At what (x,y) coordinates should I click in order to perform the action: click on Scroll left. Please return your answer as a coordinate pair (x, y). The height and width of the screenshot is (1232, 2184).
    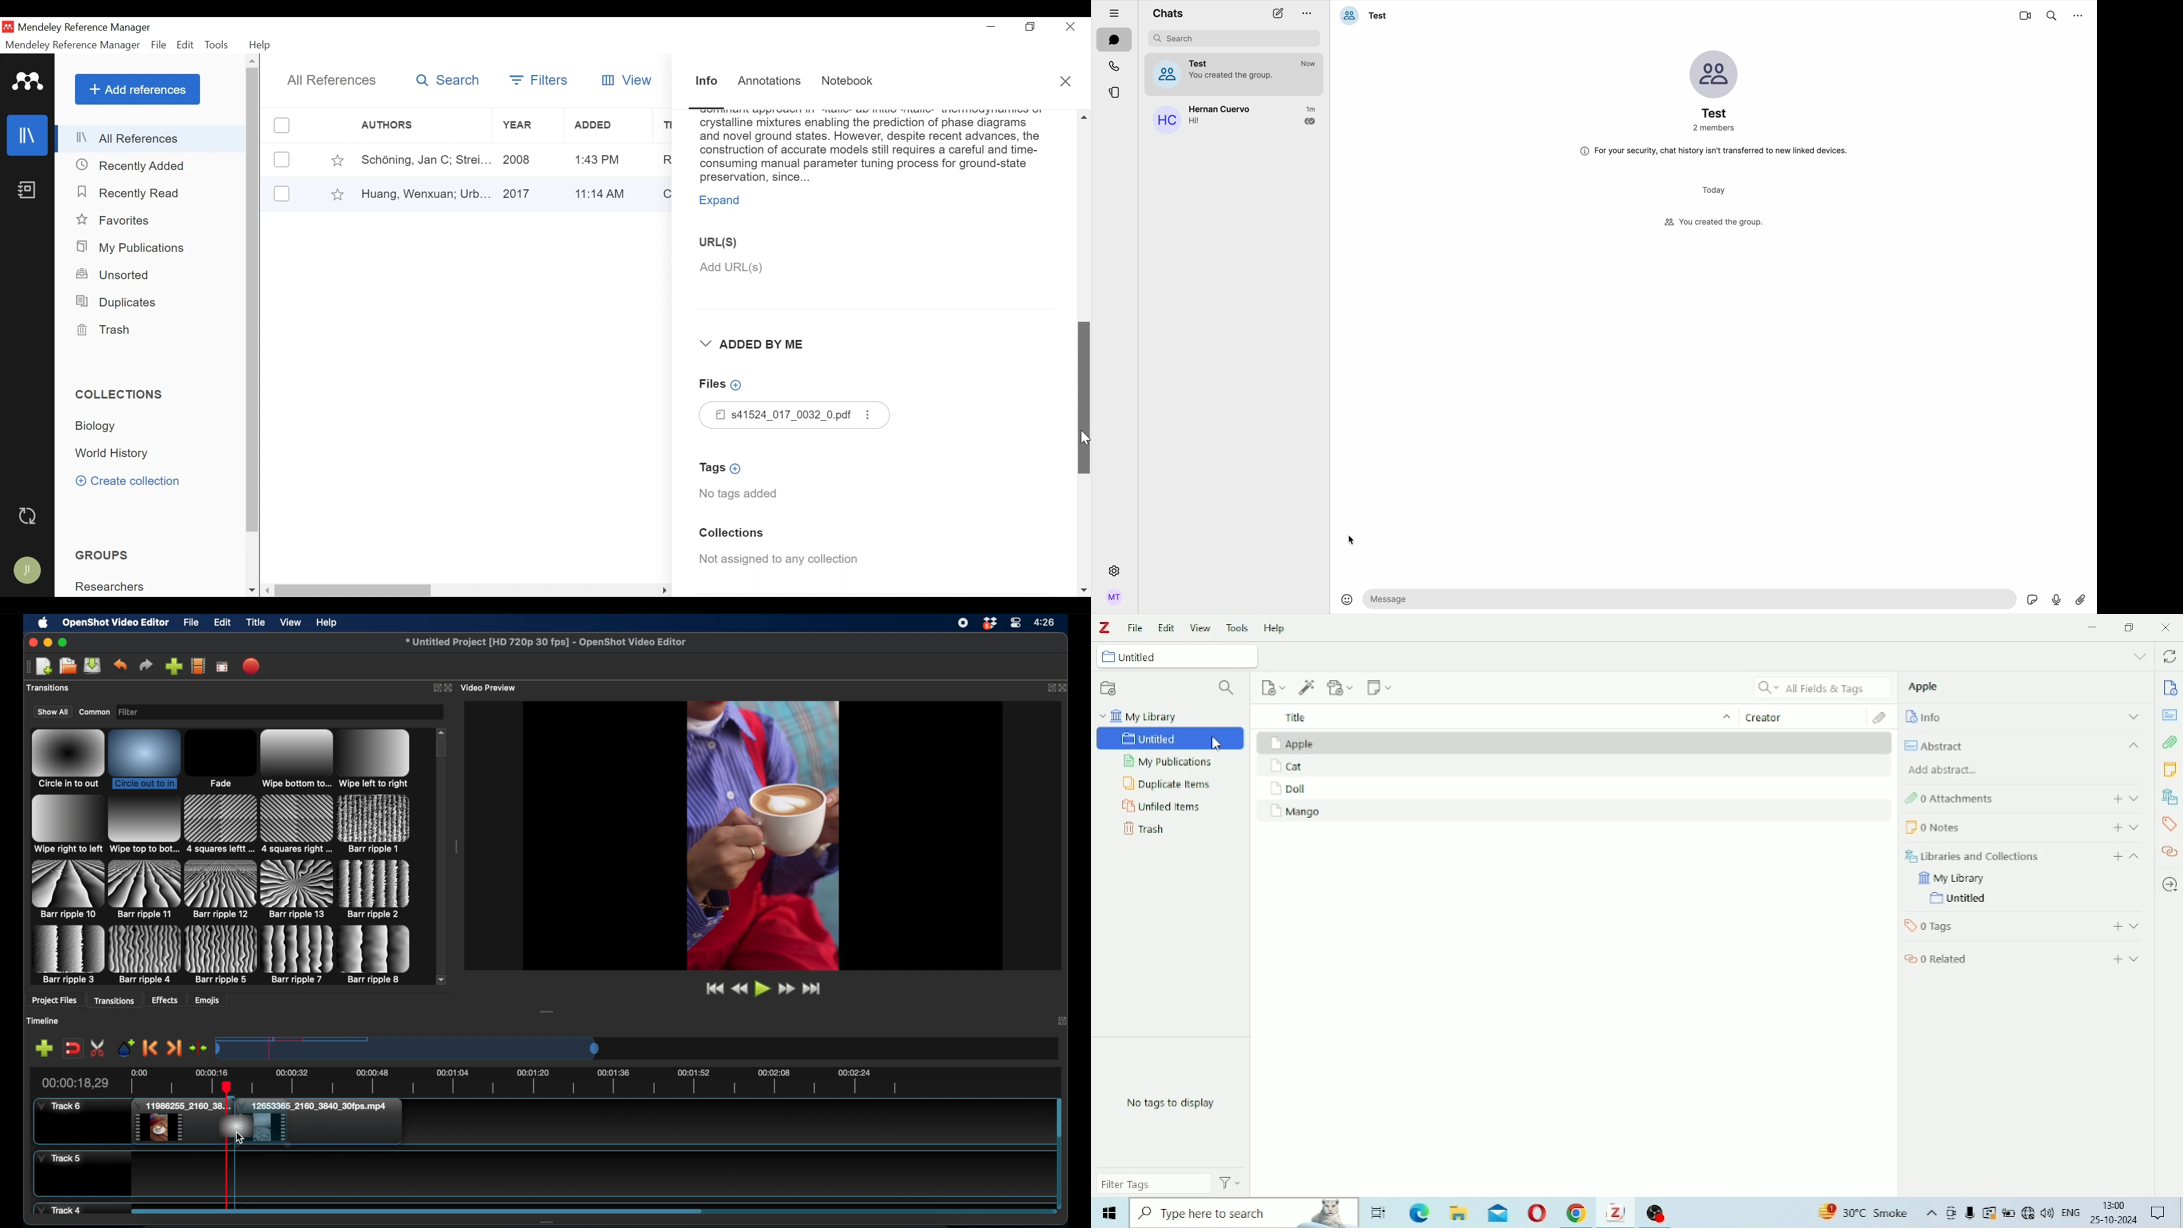
    Looking at the image, I should click on (268, 590).